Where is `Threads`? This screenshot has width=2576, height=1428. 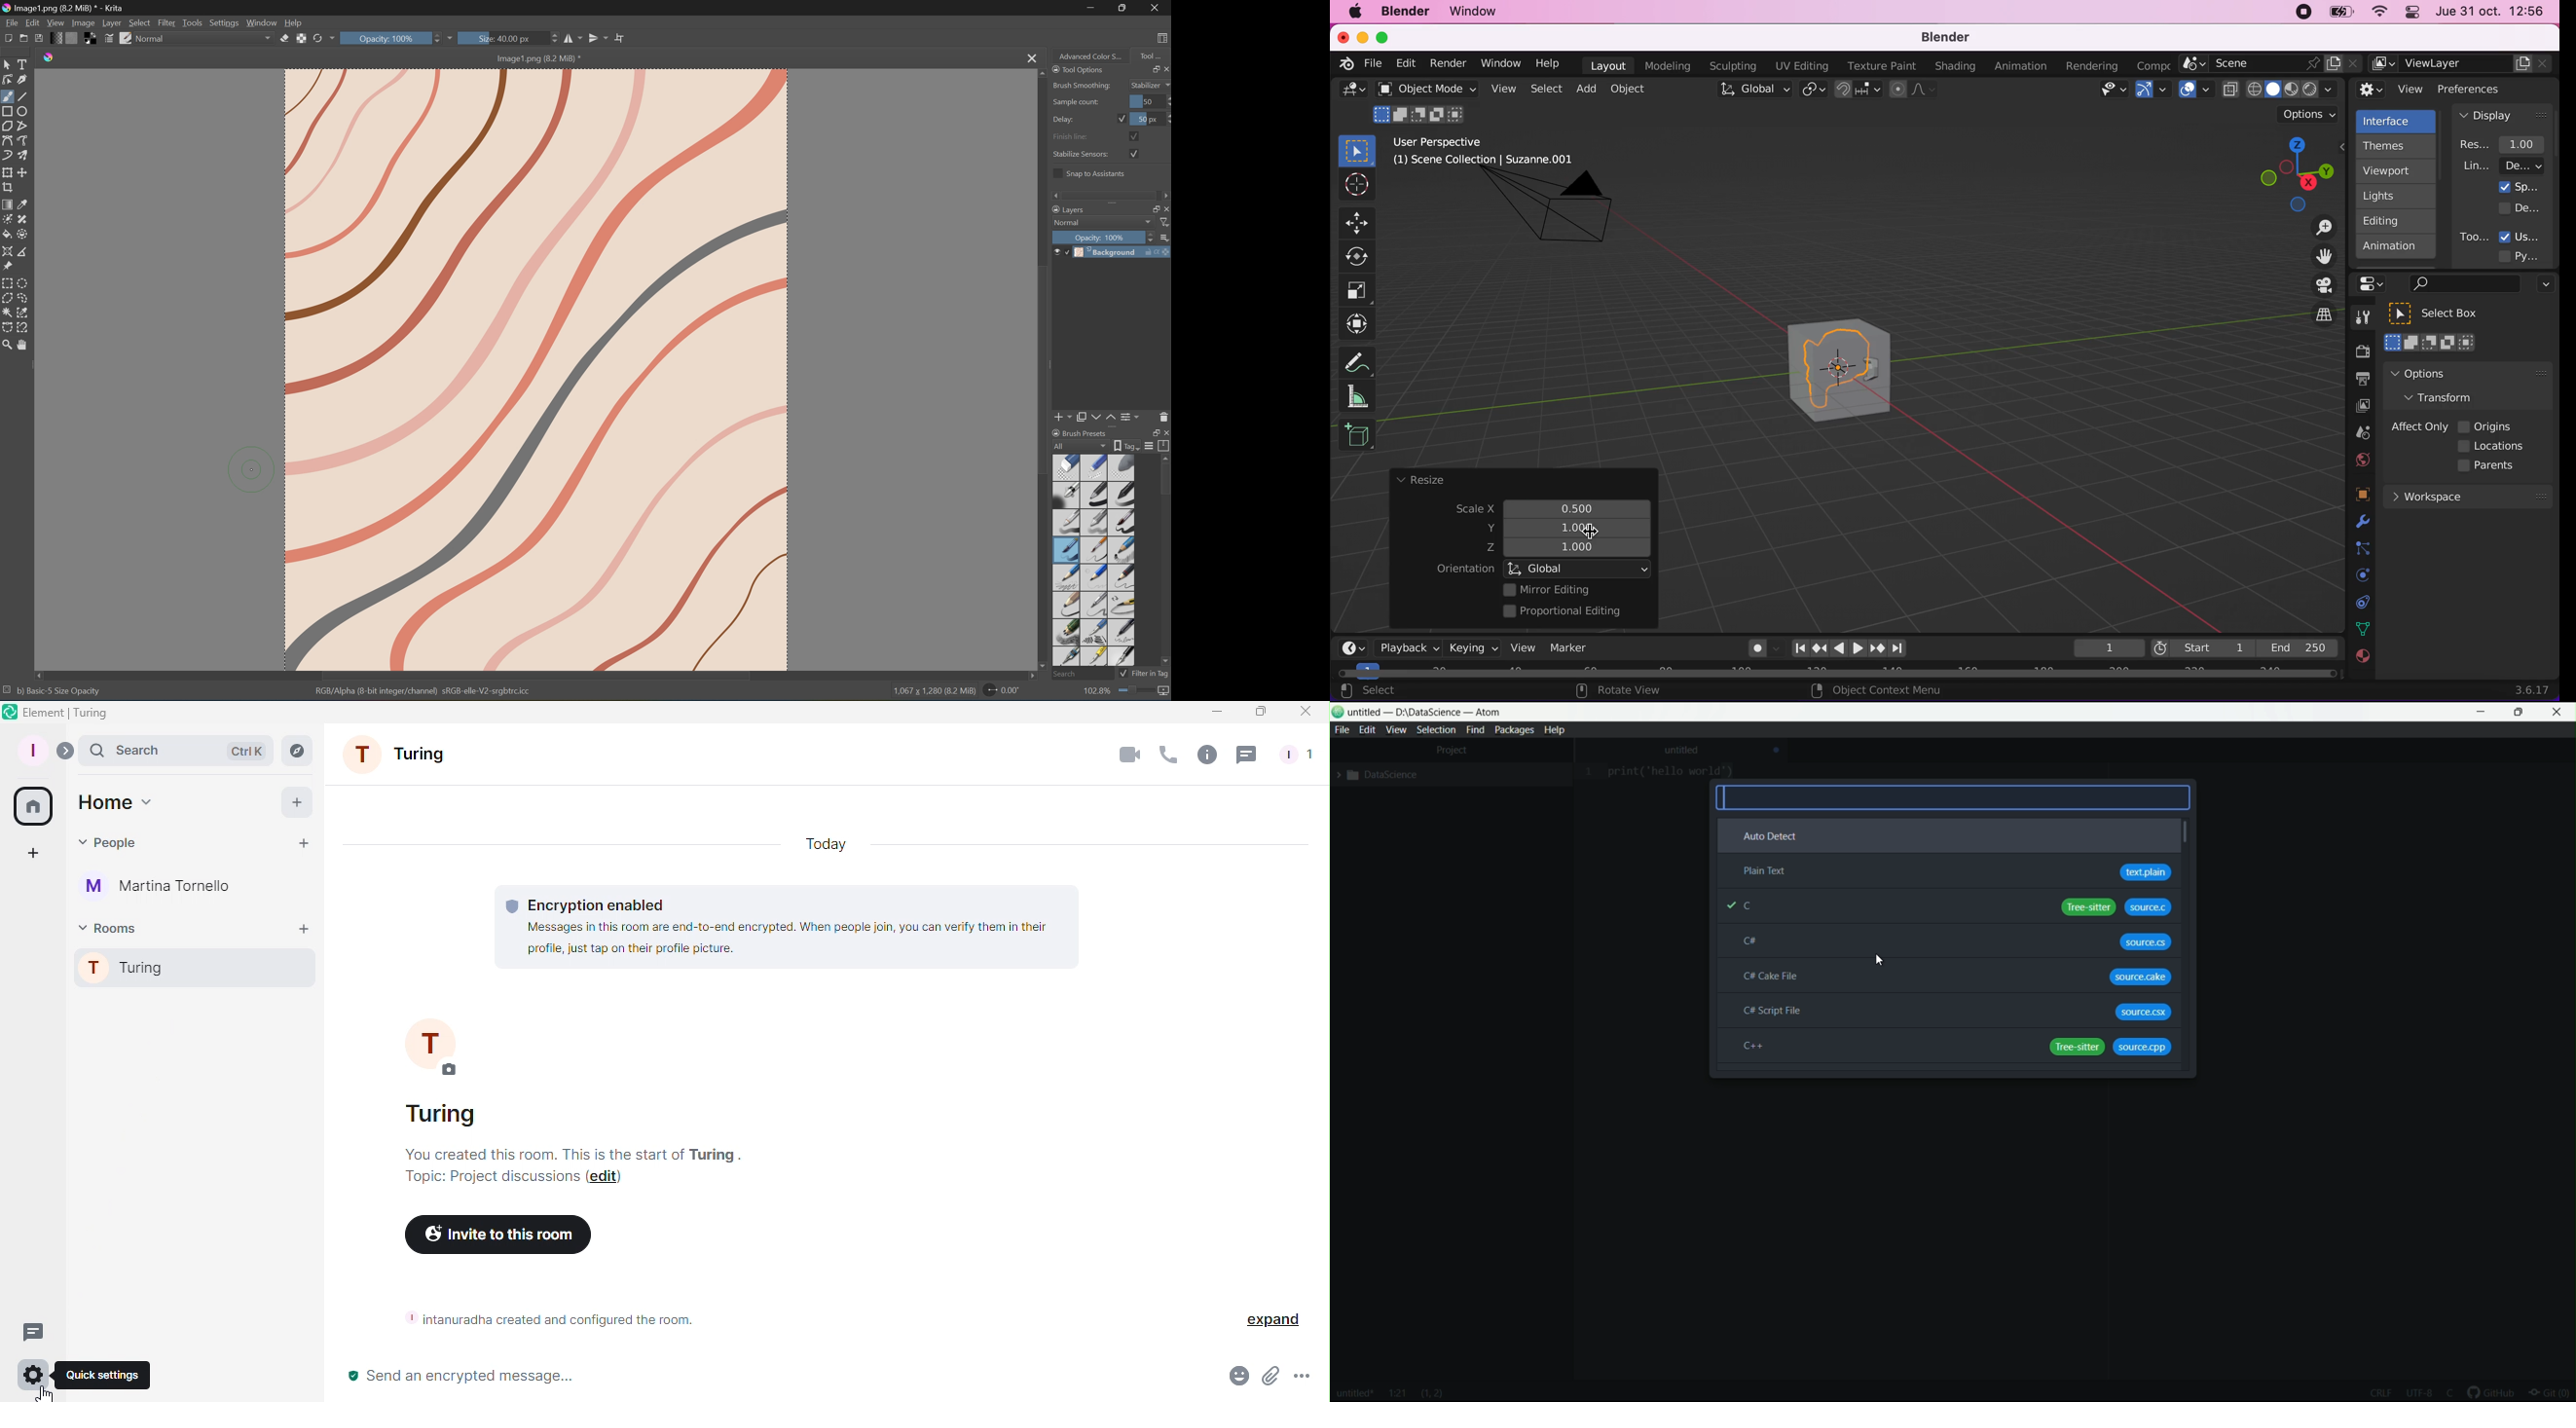 Threads is located at coordinates (33, 1332).